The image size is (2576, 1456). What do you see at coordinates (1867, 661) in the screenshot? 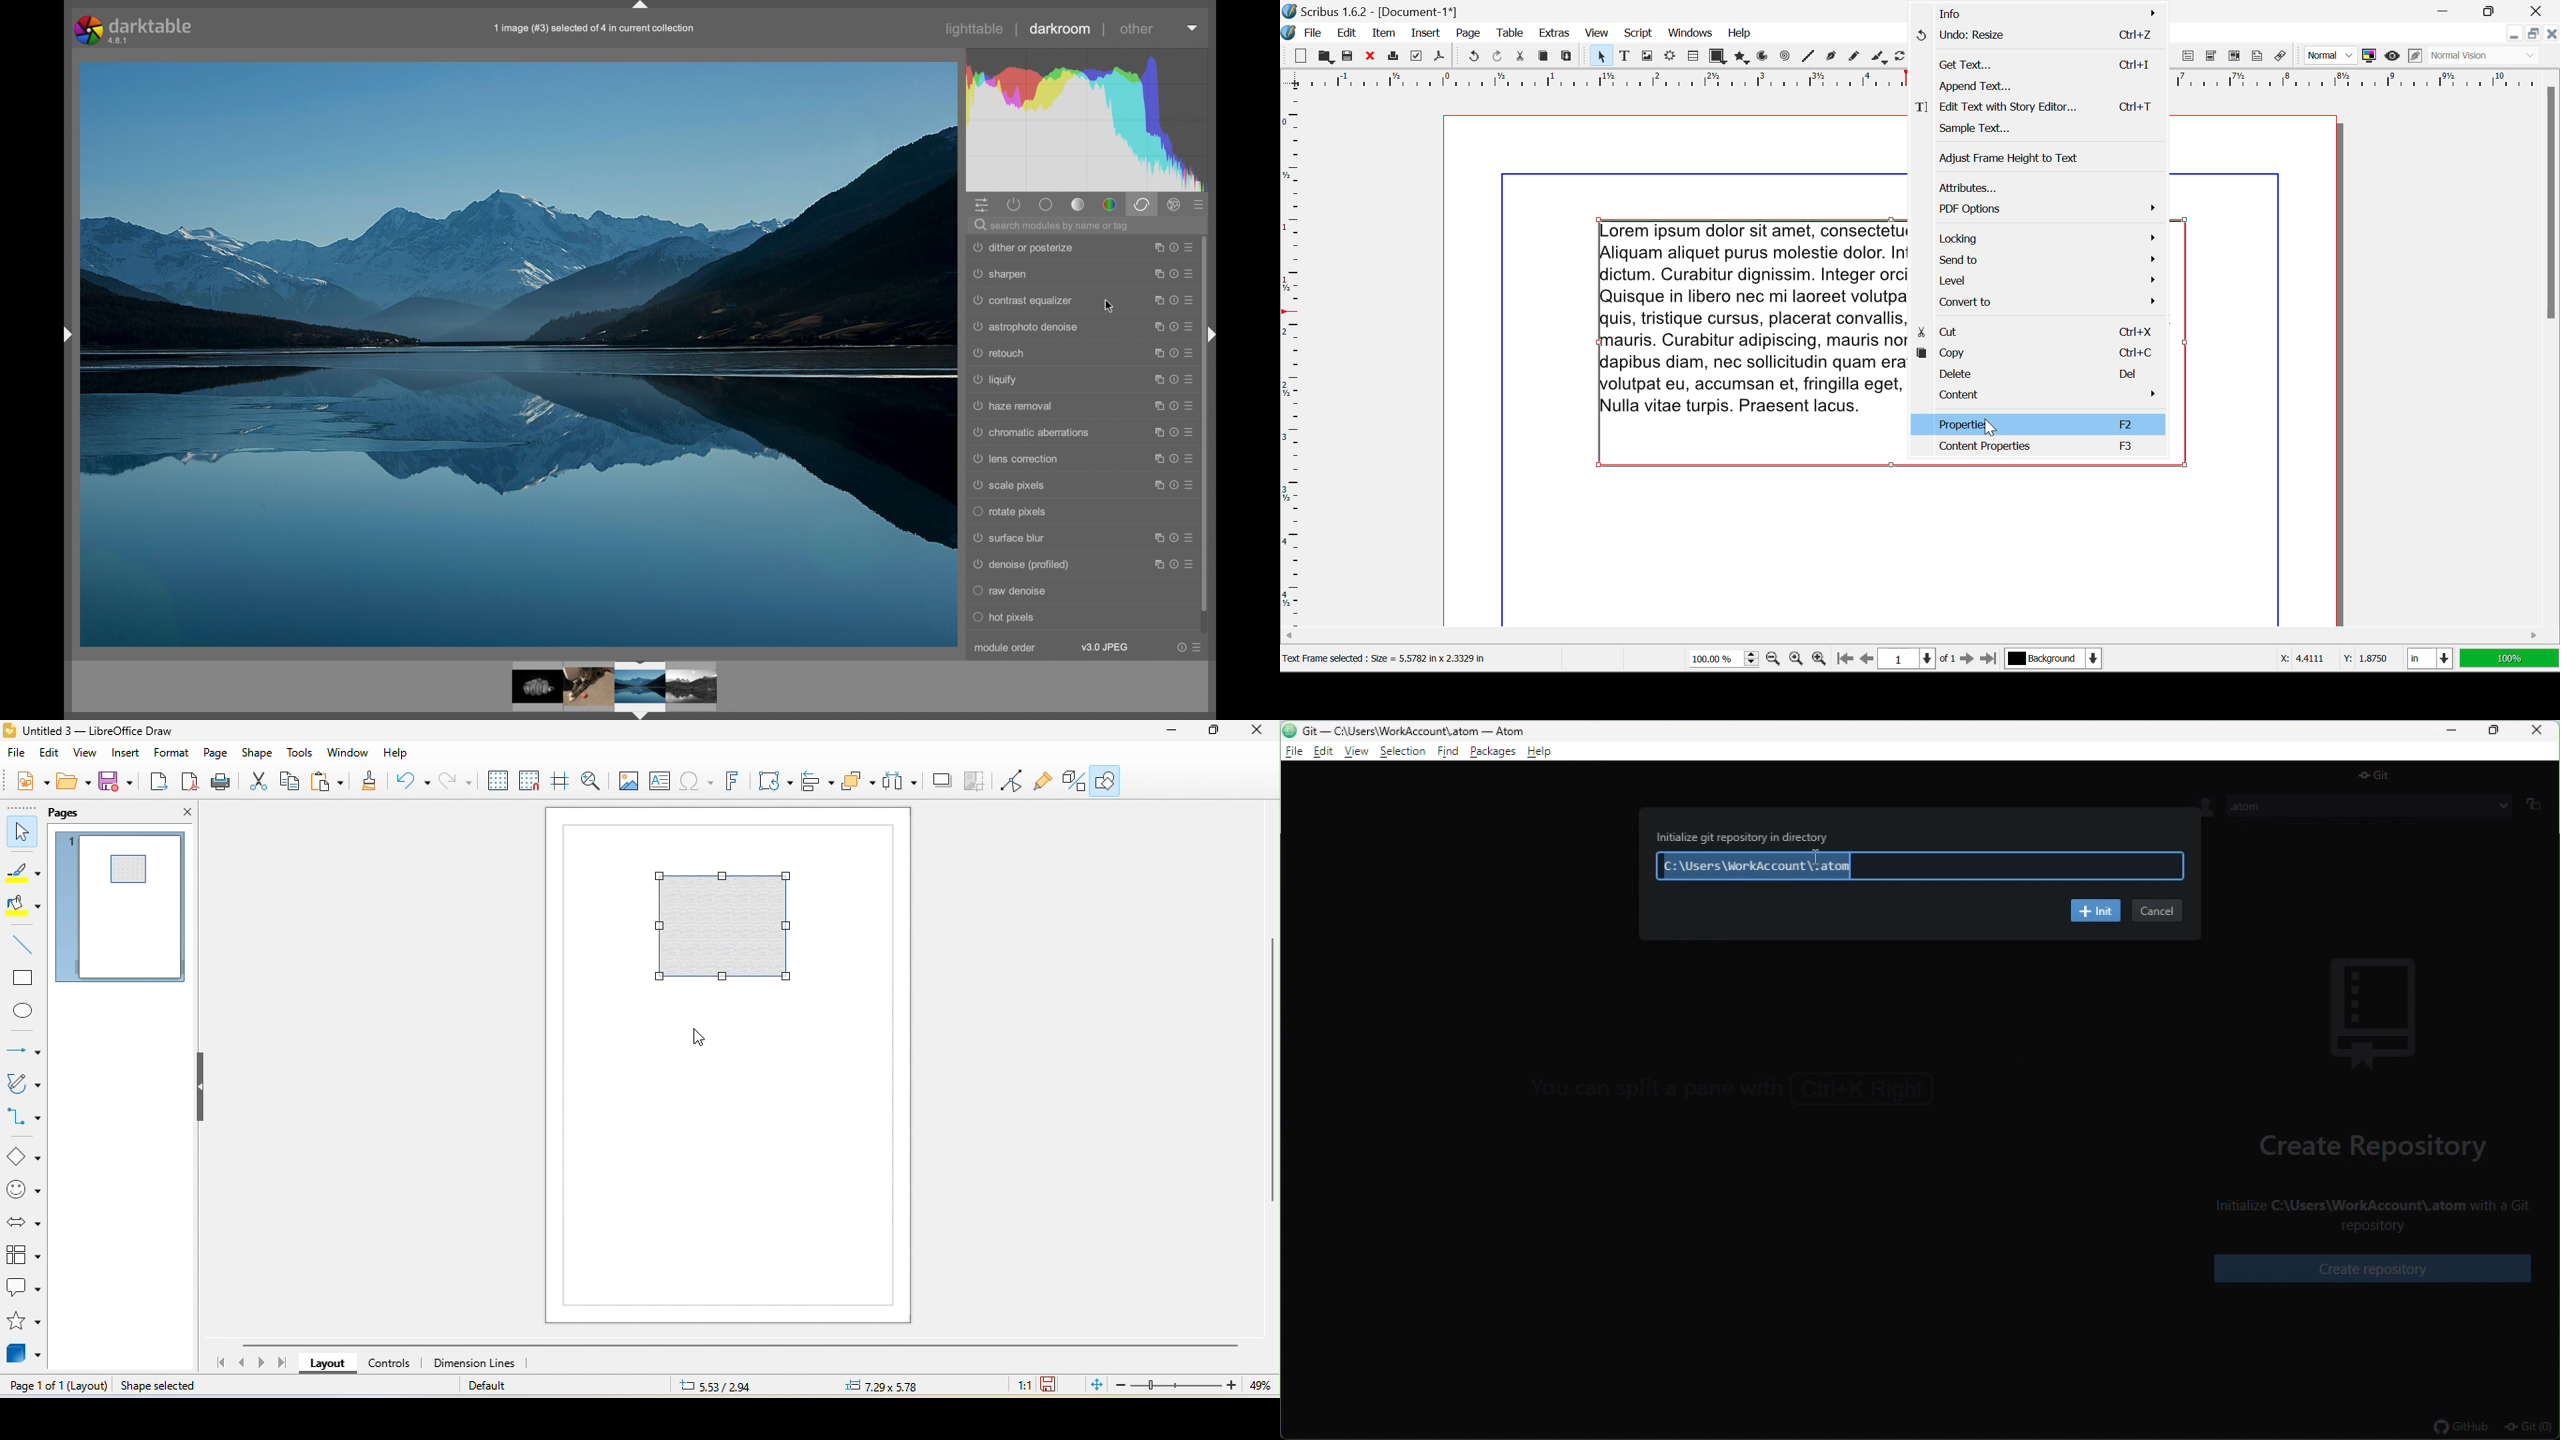
I see `Previous Page` at bounding box center [1867, 661].